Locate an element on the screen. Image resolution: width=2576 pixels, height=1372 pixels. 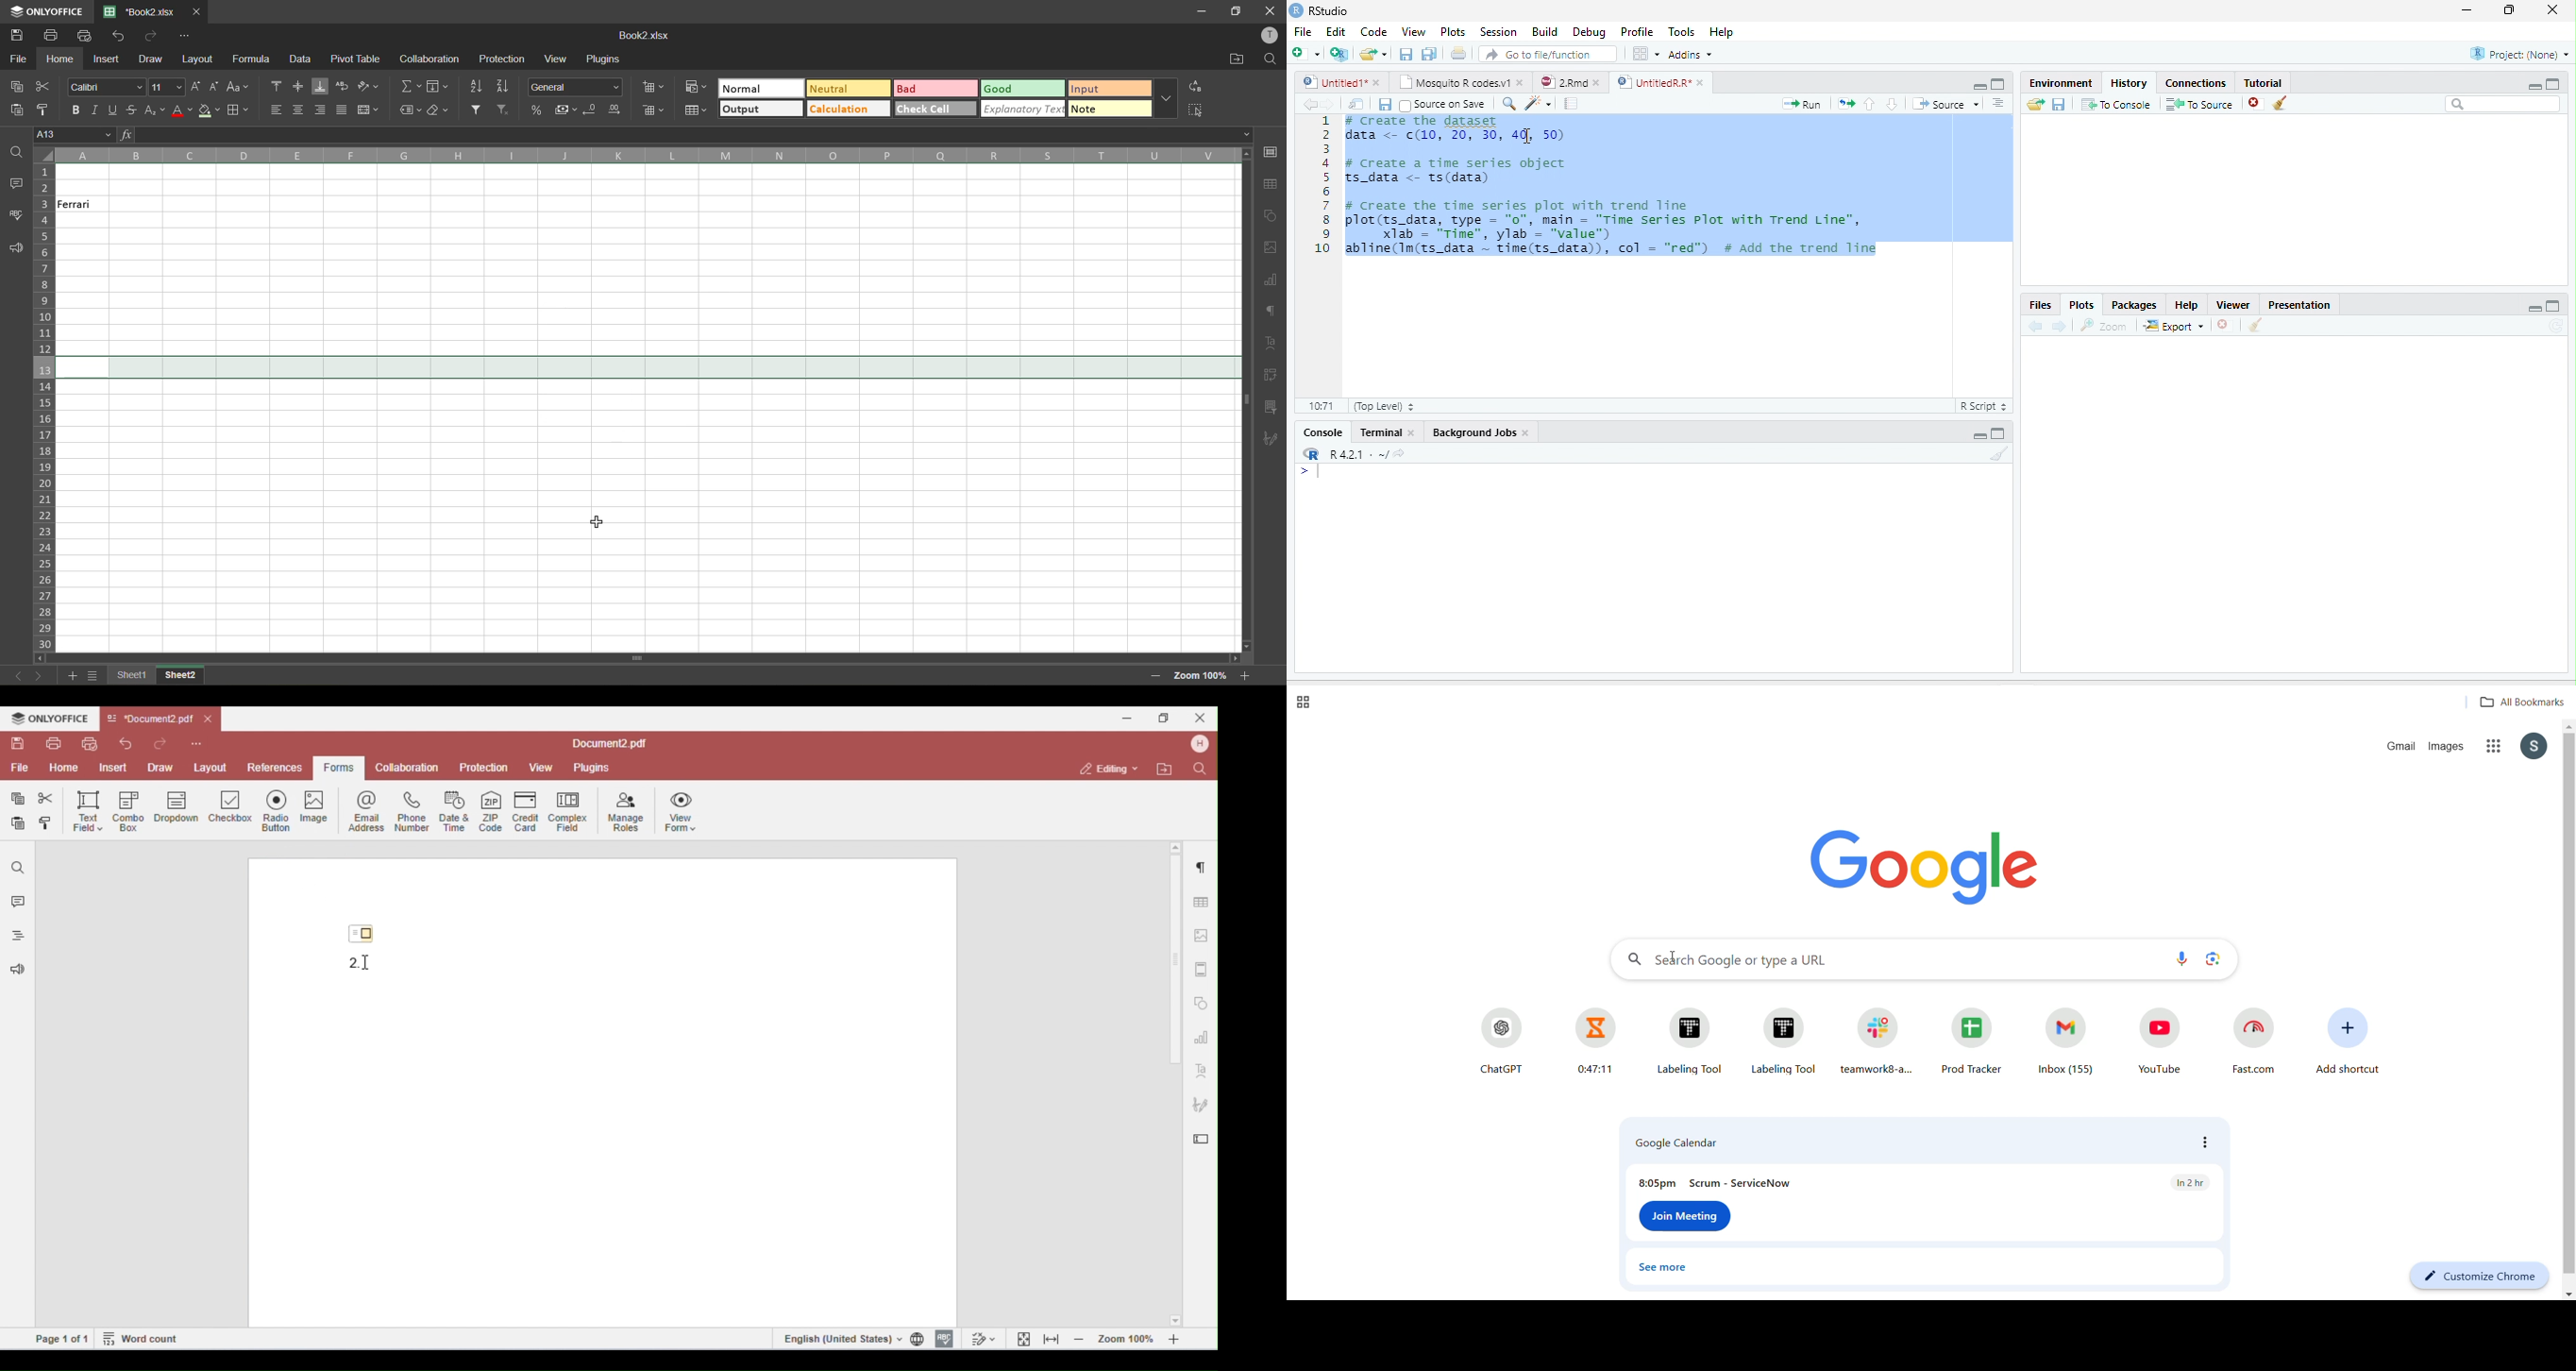
Minimize is located at coordinates (2534, 86).